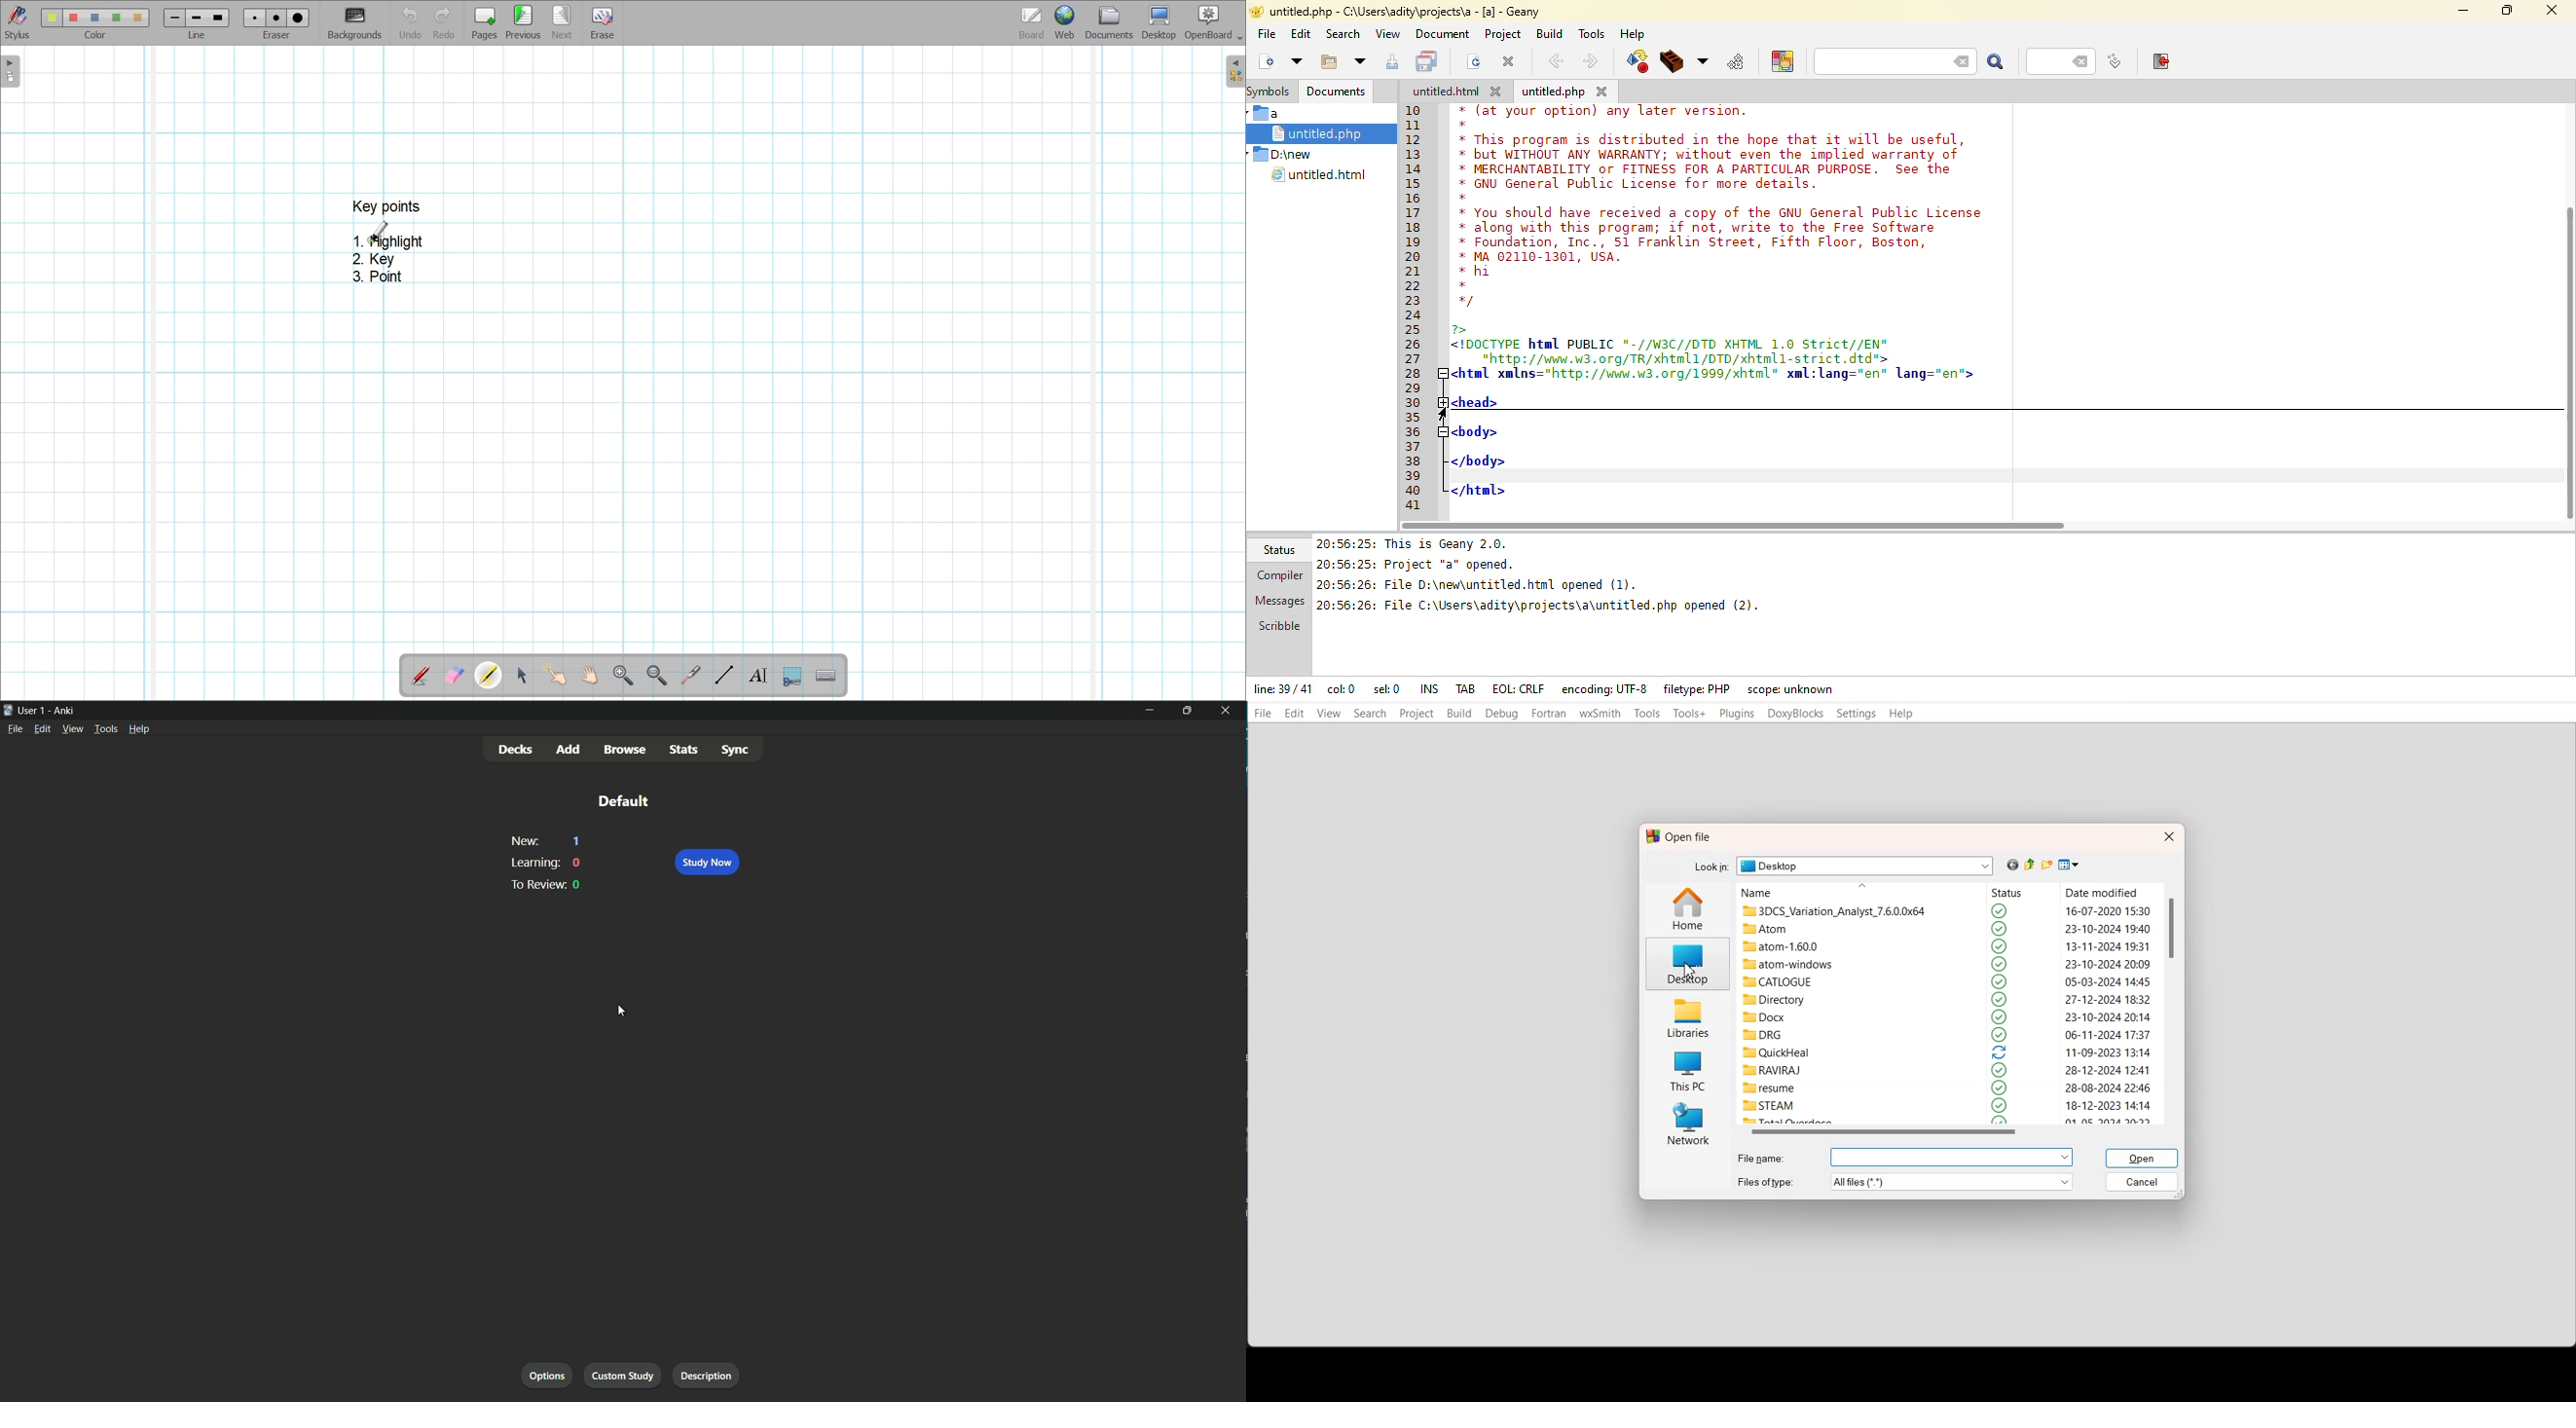  I want to click on sync, so click(737, 750).